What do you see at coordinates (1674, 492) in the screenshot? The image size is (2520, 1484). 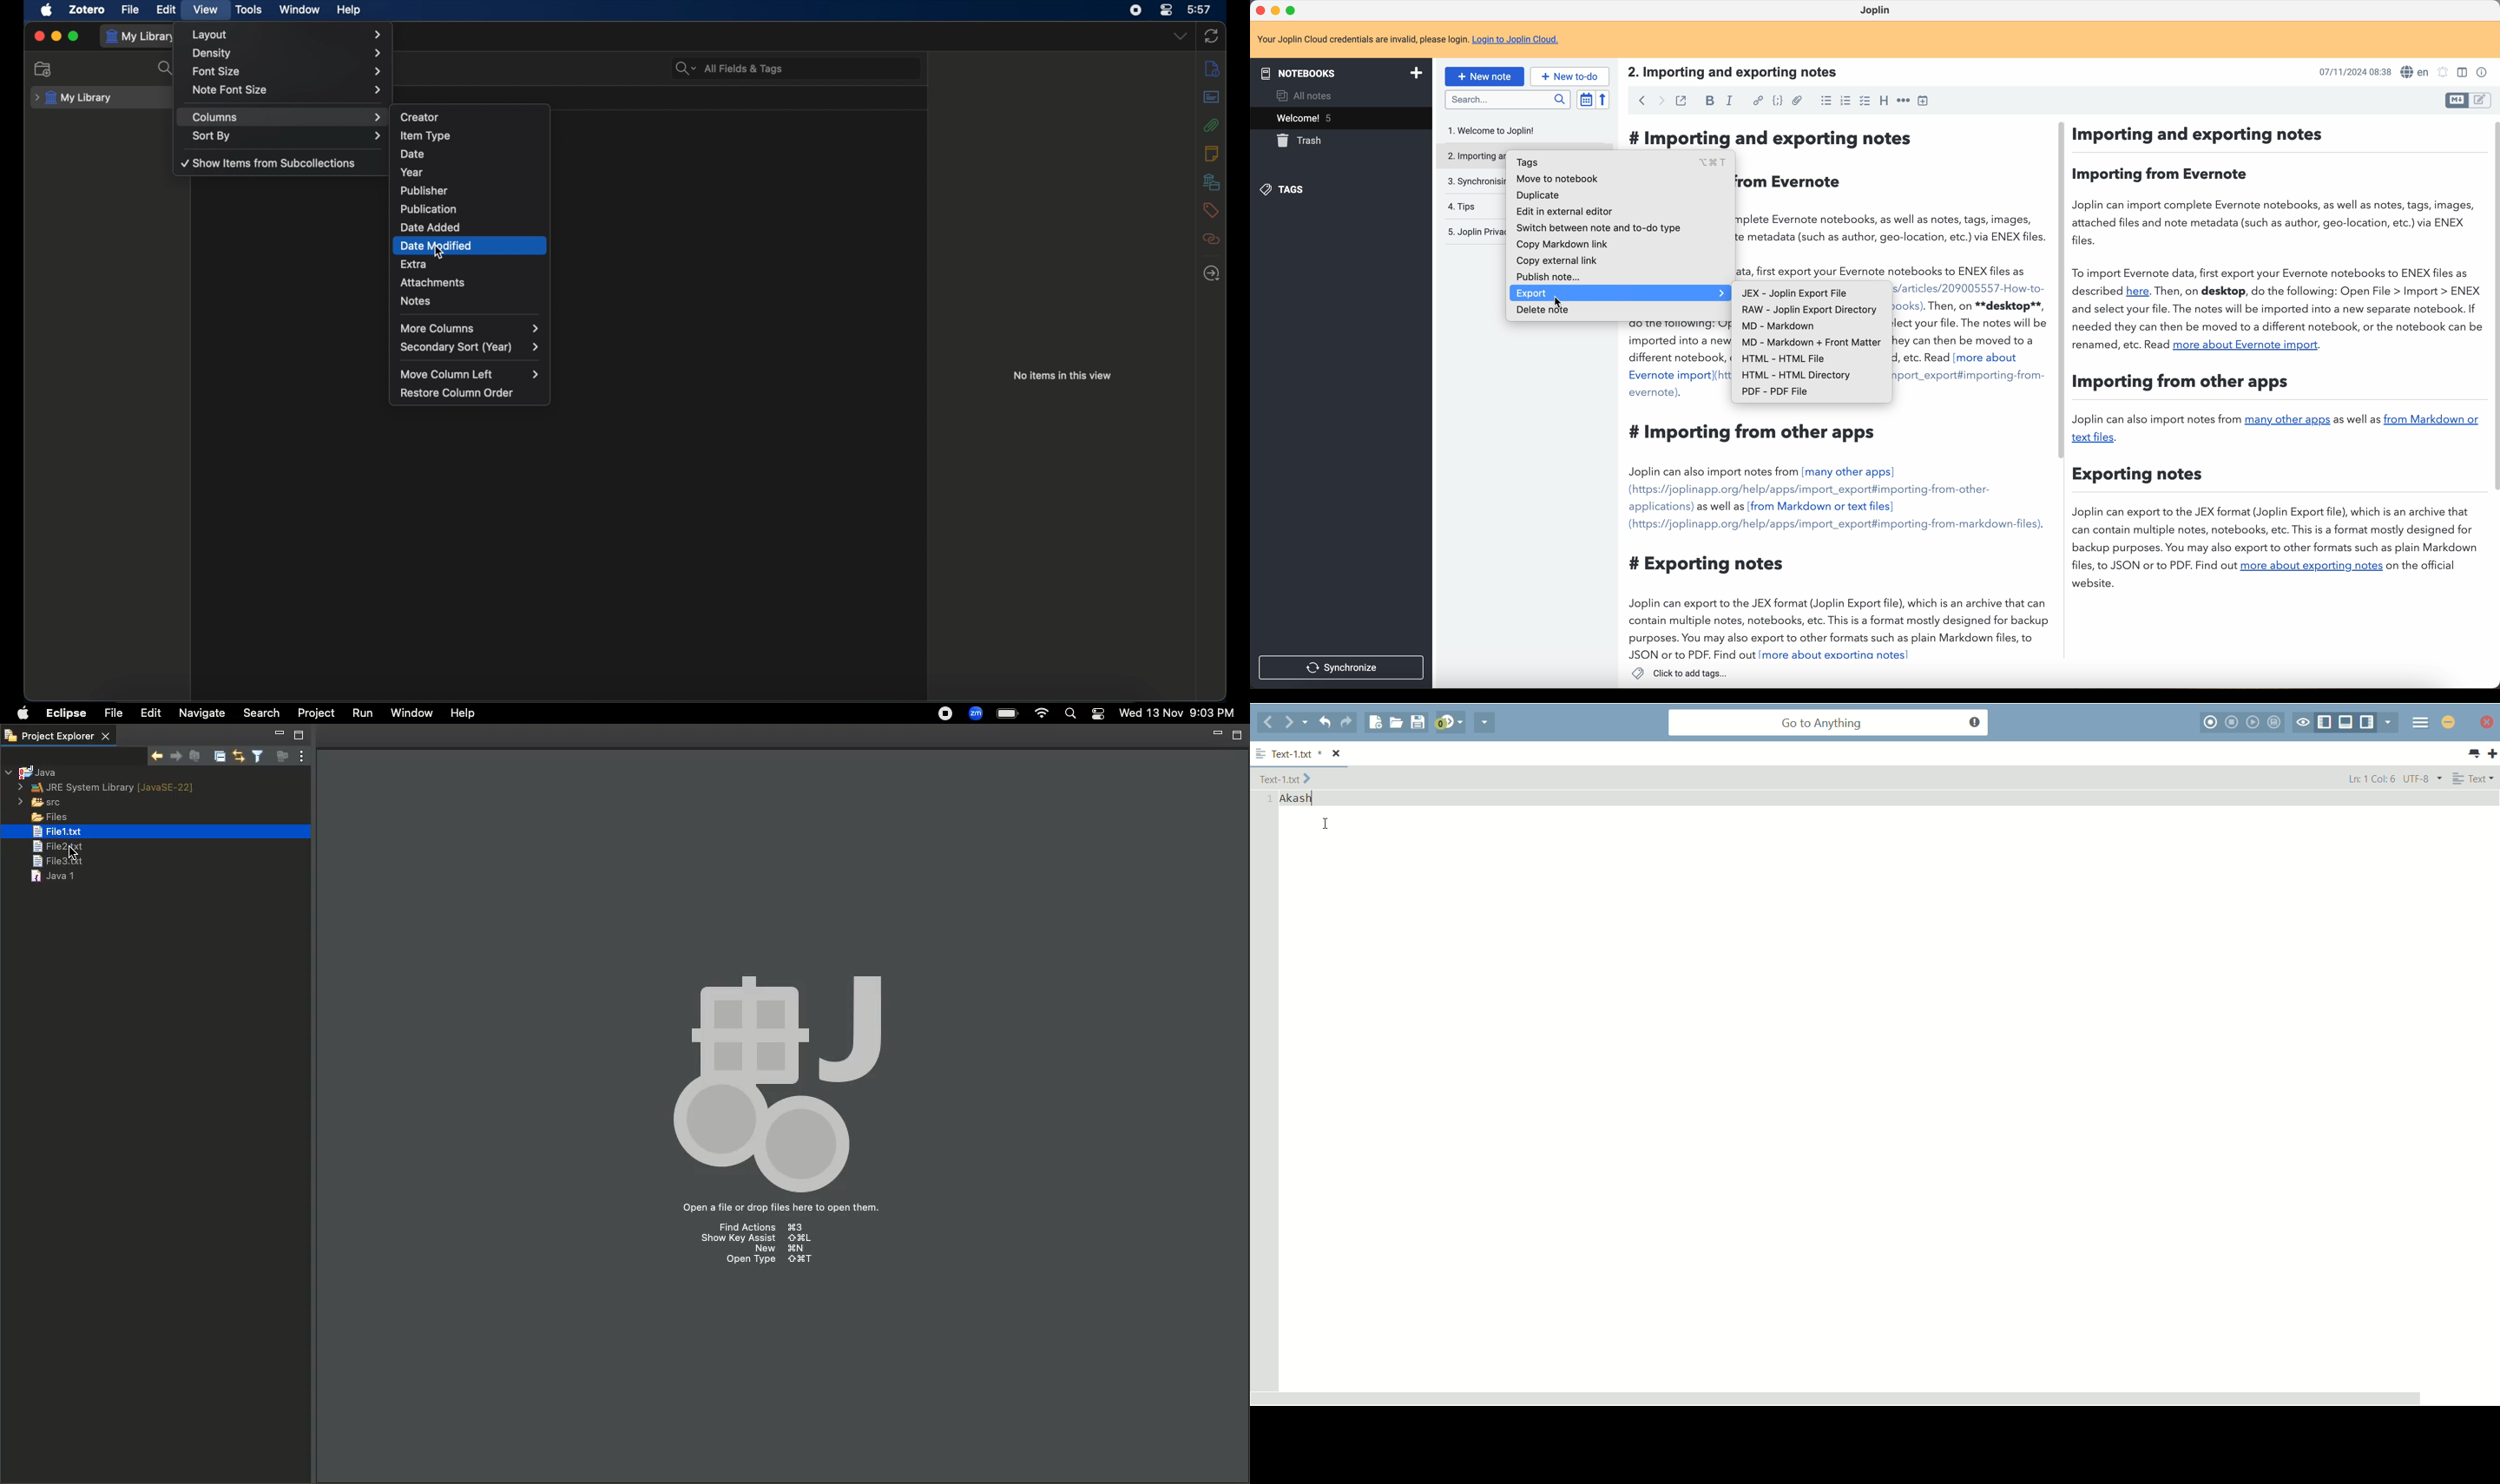 I see `importing and exporting notes:  Joplin can important complete Evernote notebooks, as well as notes, tags, images, attached files and note metadata (such as as author, geo-location, etc) vía ENEX files. To import Evernote data, first export your Evernote notebooks to ENEX files aside described (here)…` at bounding box center [1674, 492].